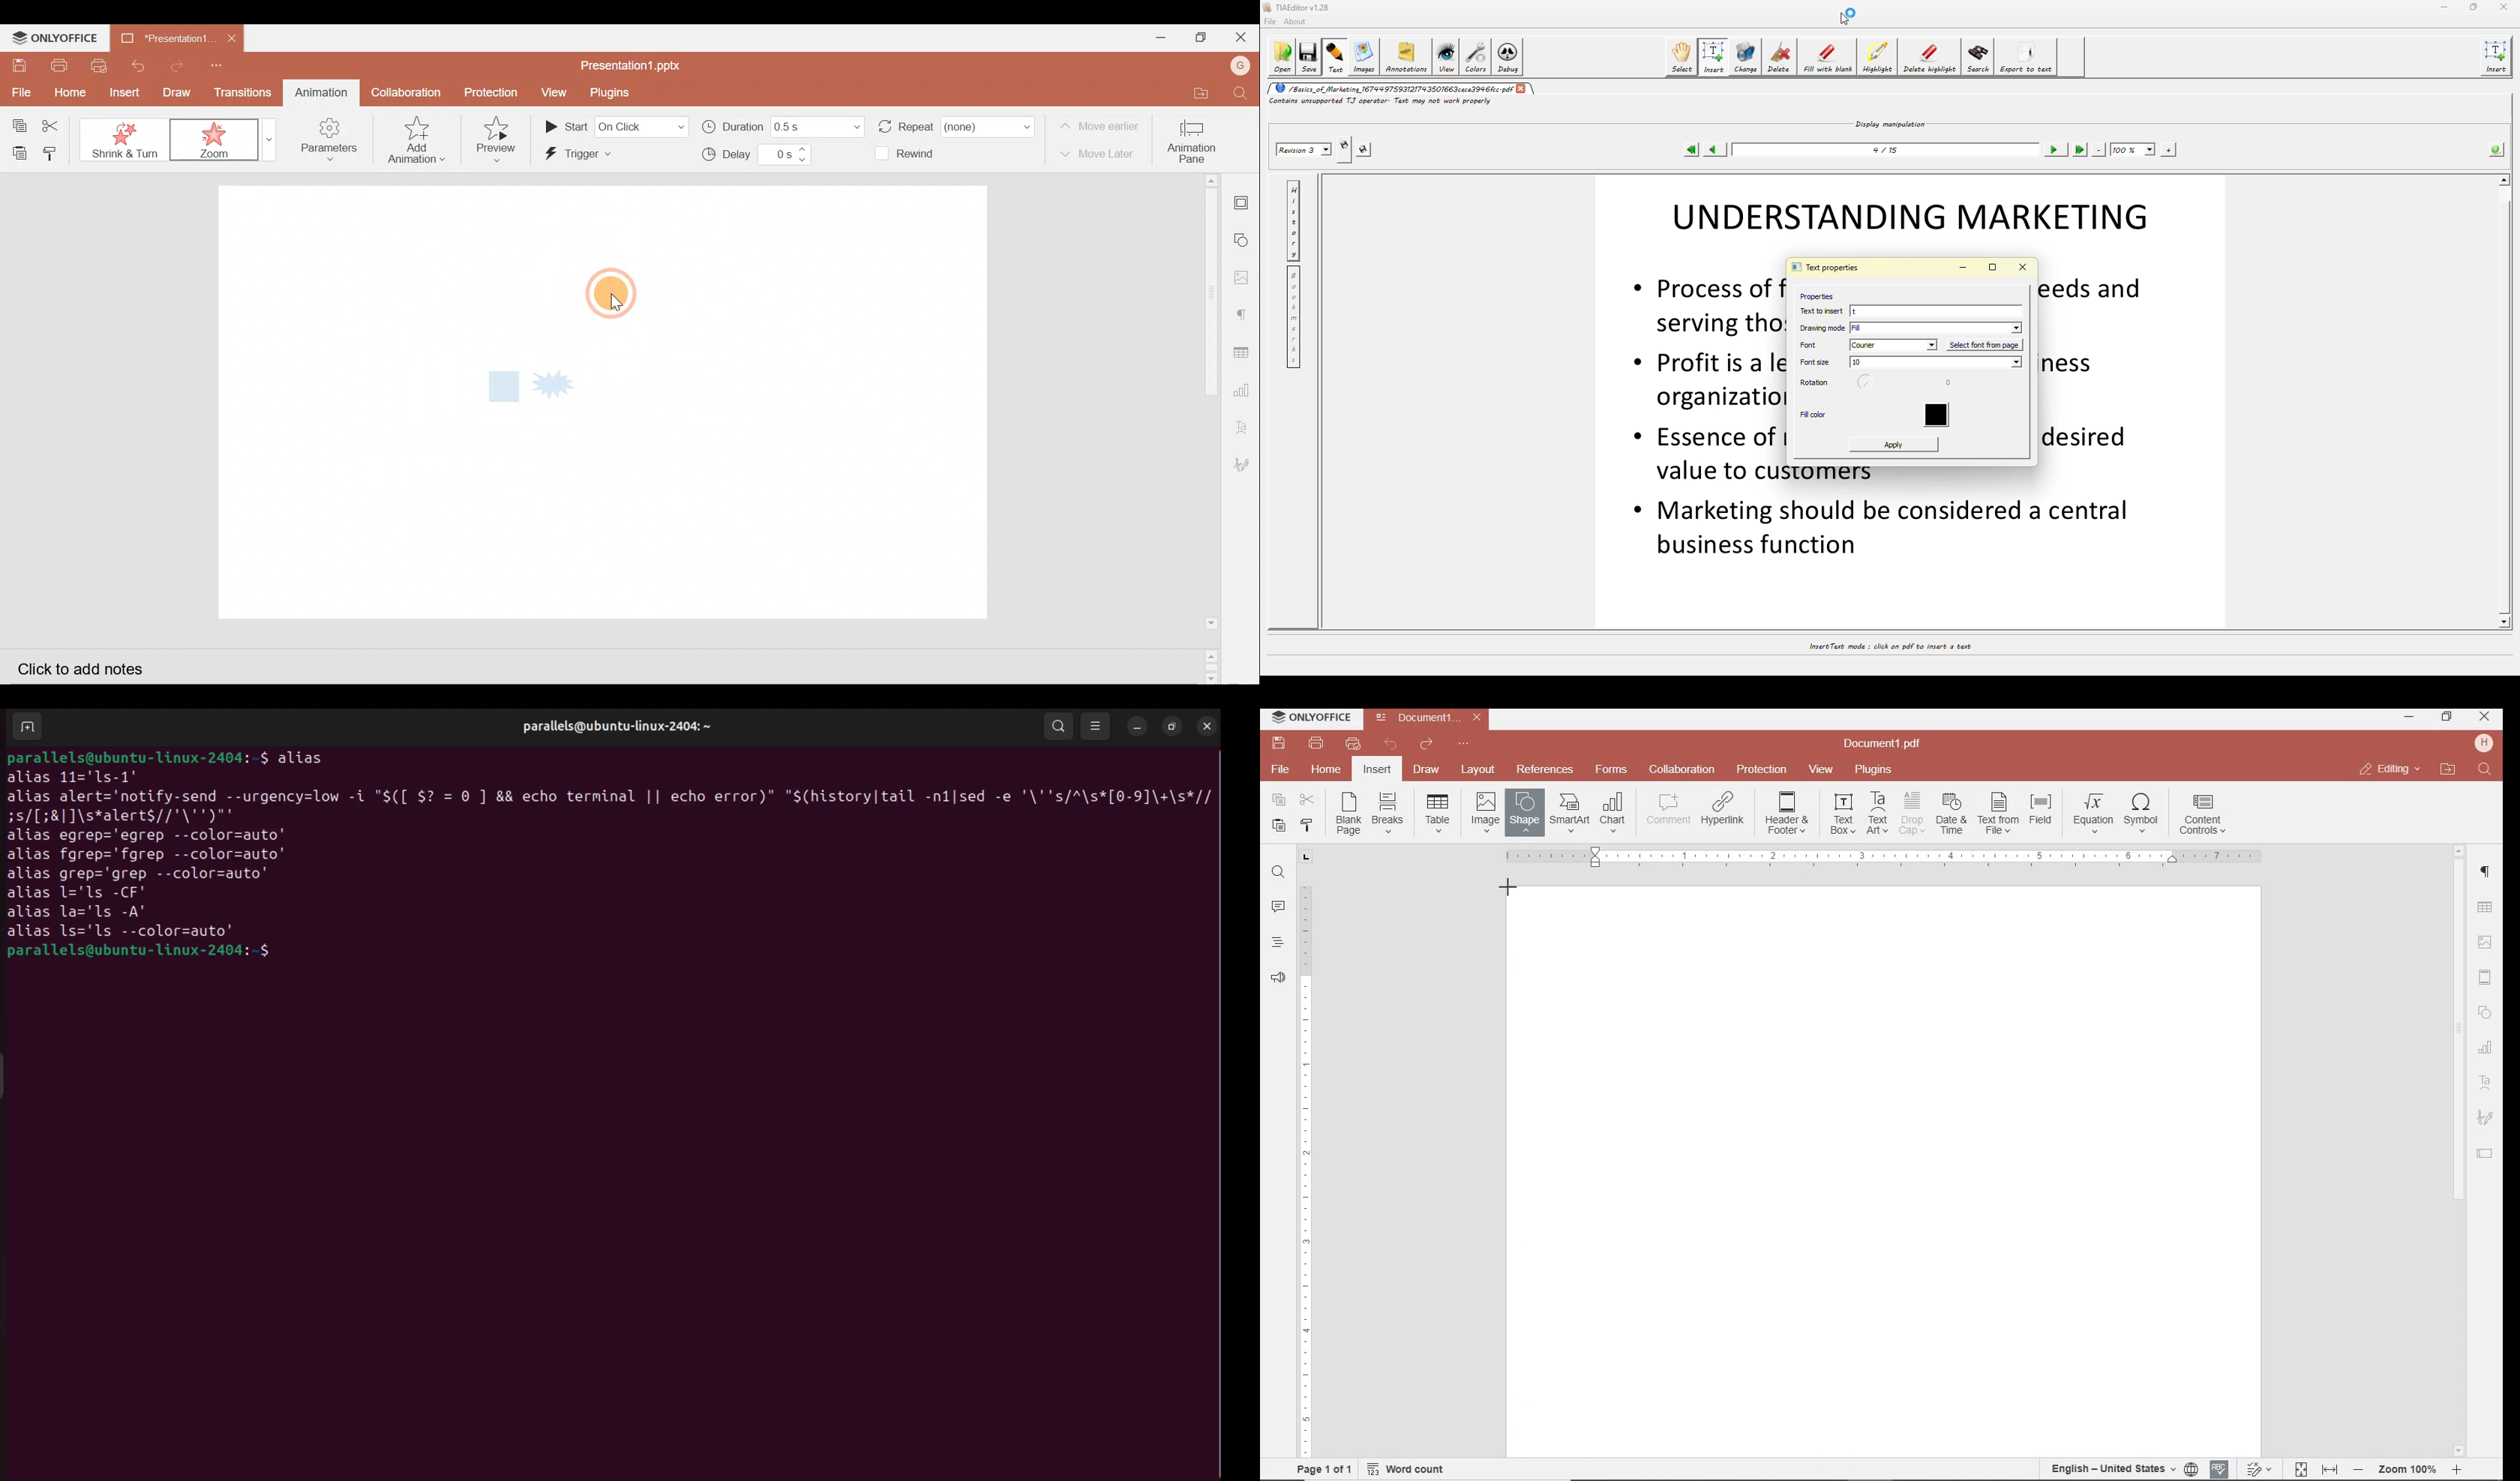  I want to click on Home, so click(67, 94).